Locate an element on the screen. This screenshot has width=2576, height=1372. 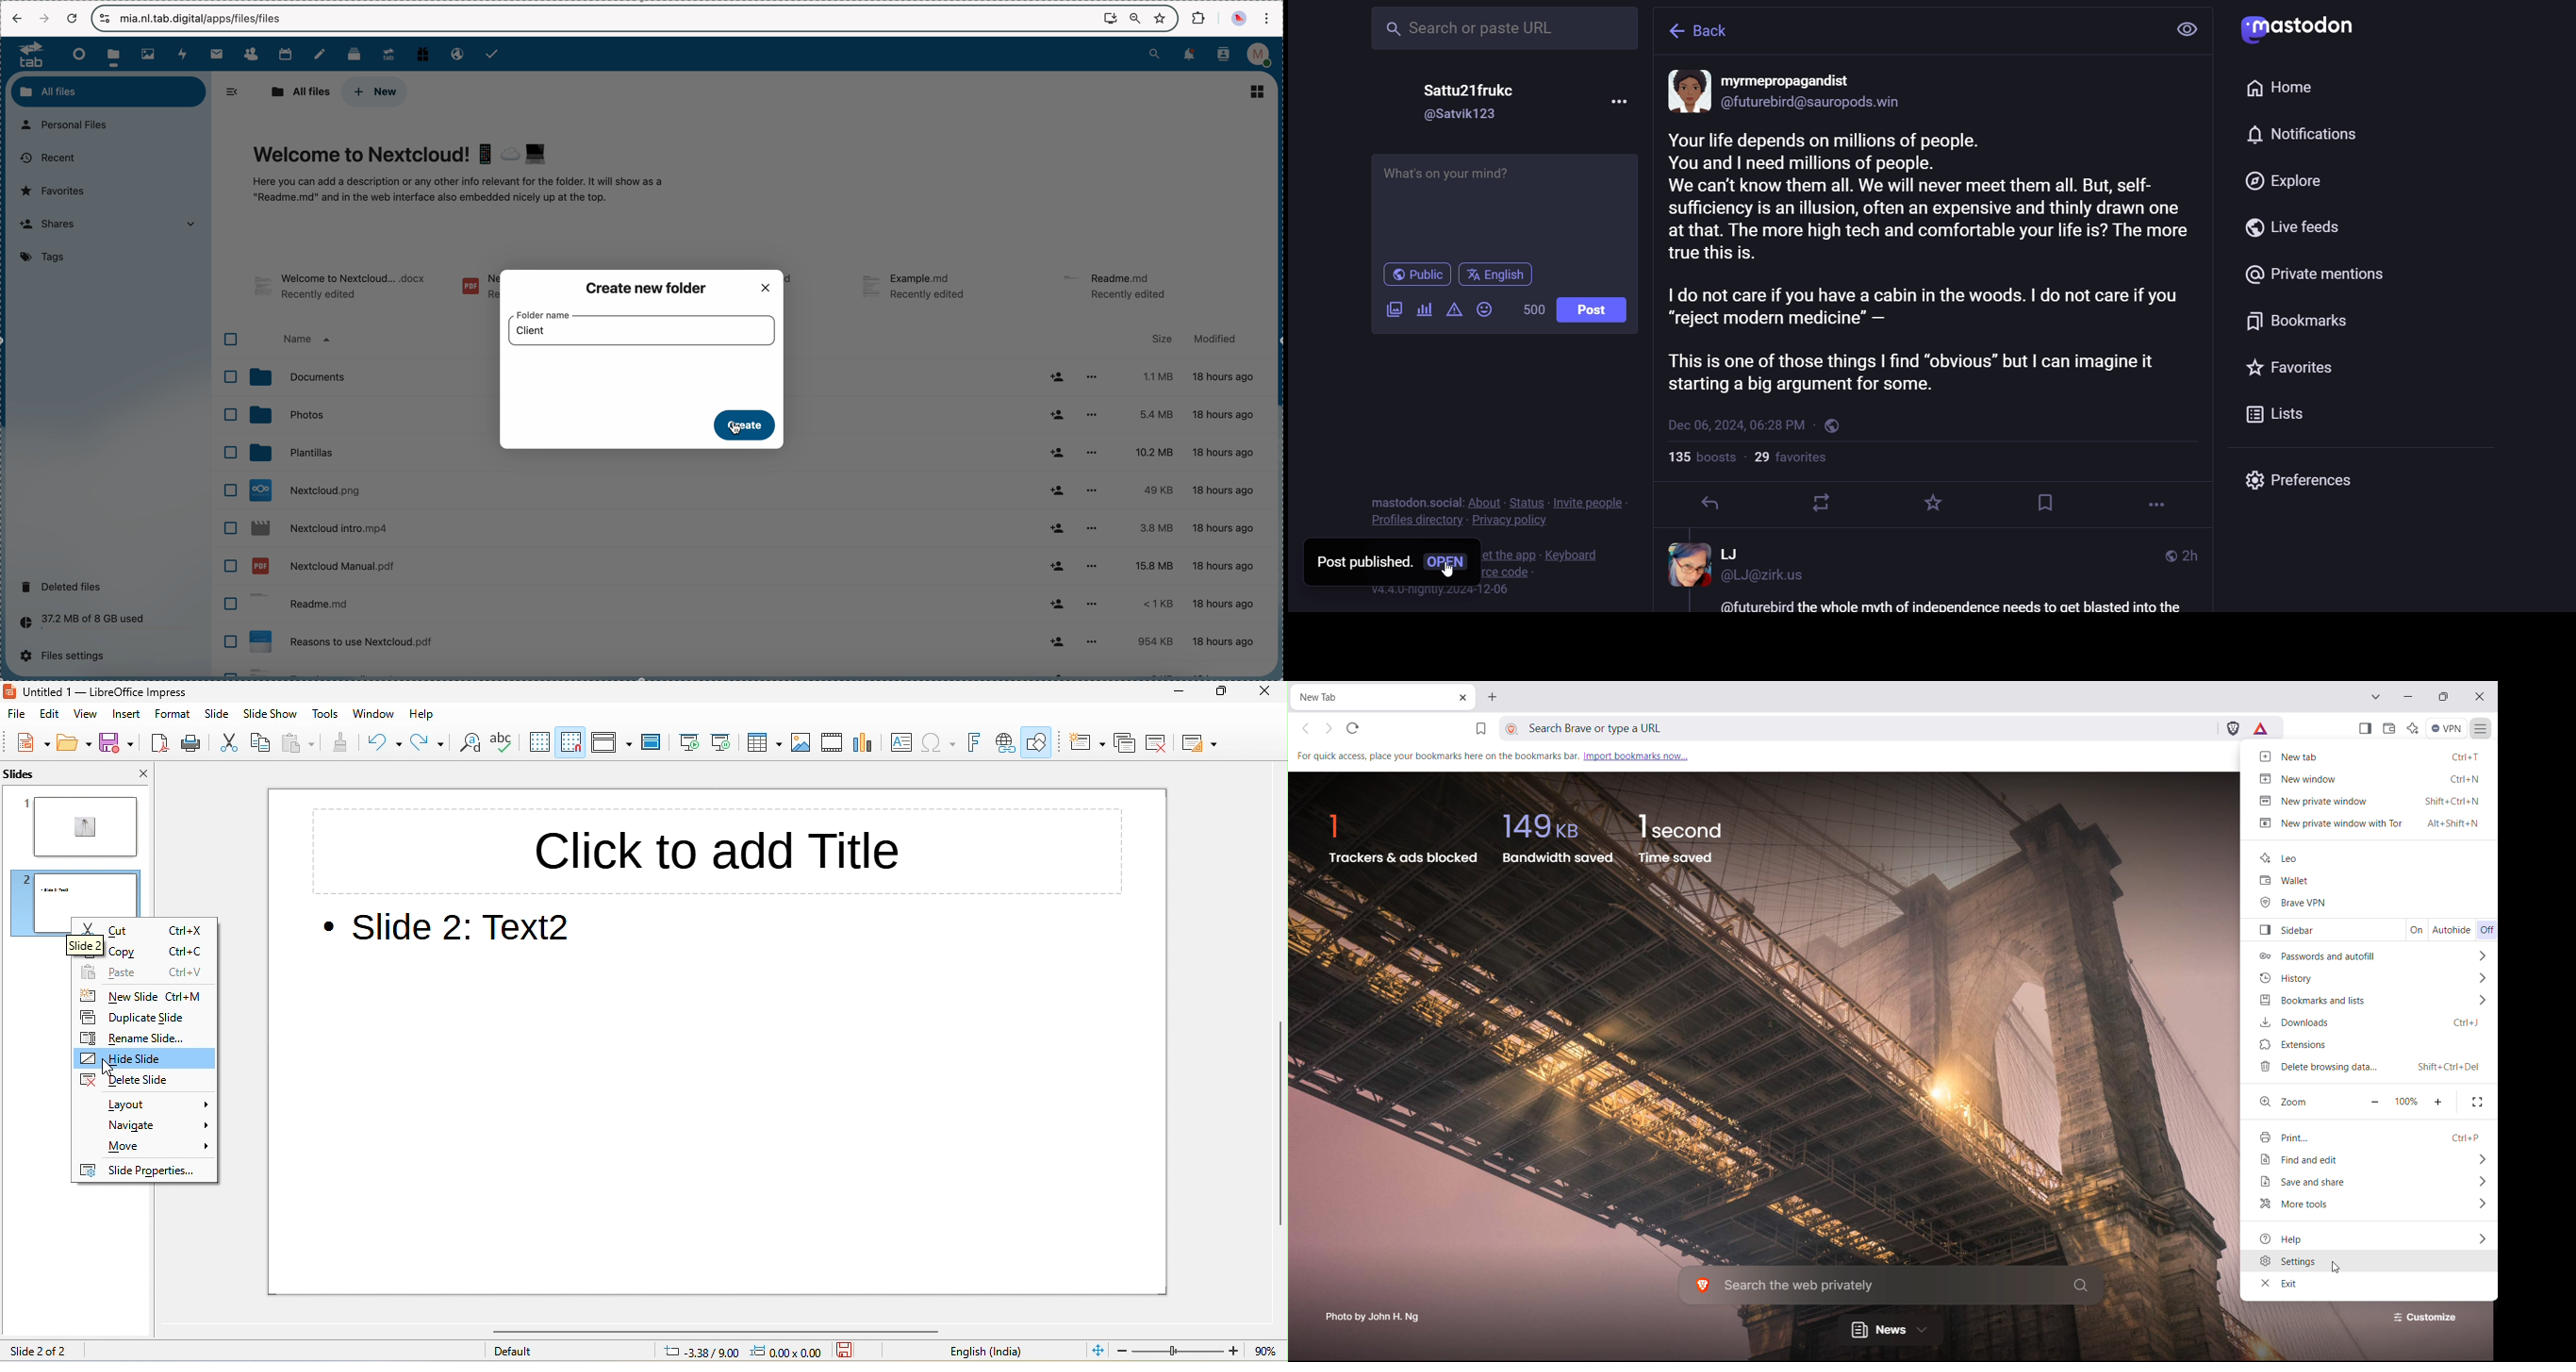
public is located at coordinates (1835, 428).